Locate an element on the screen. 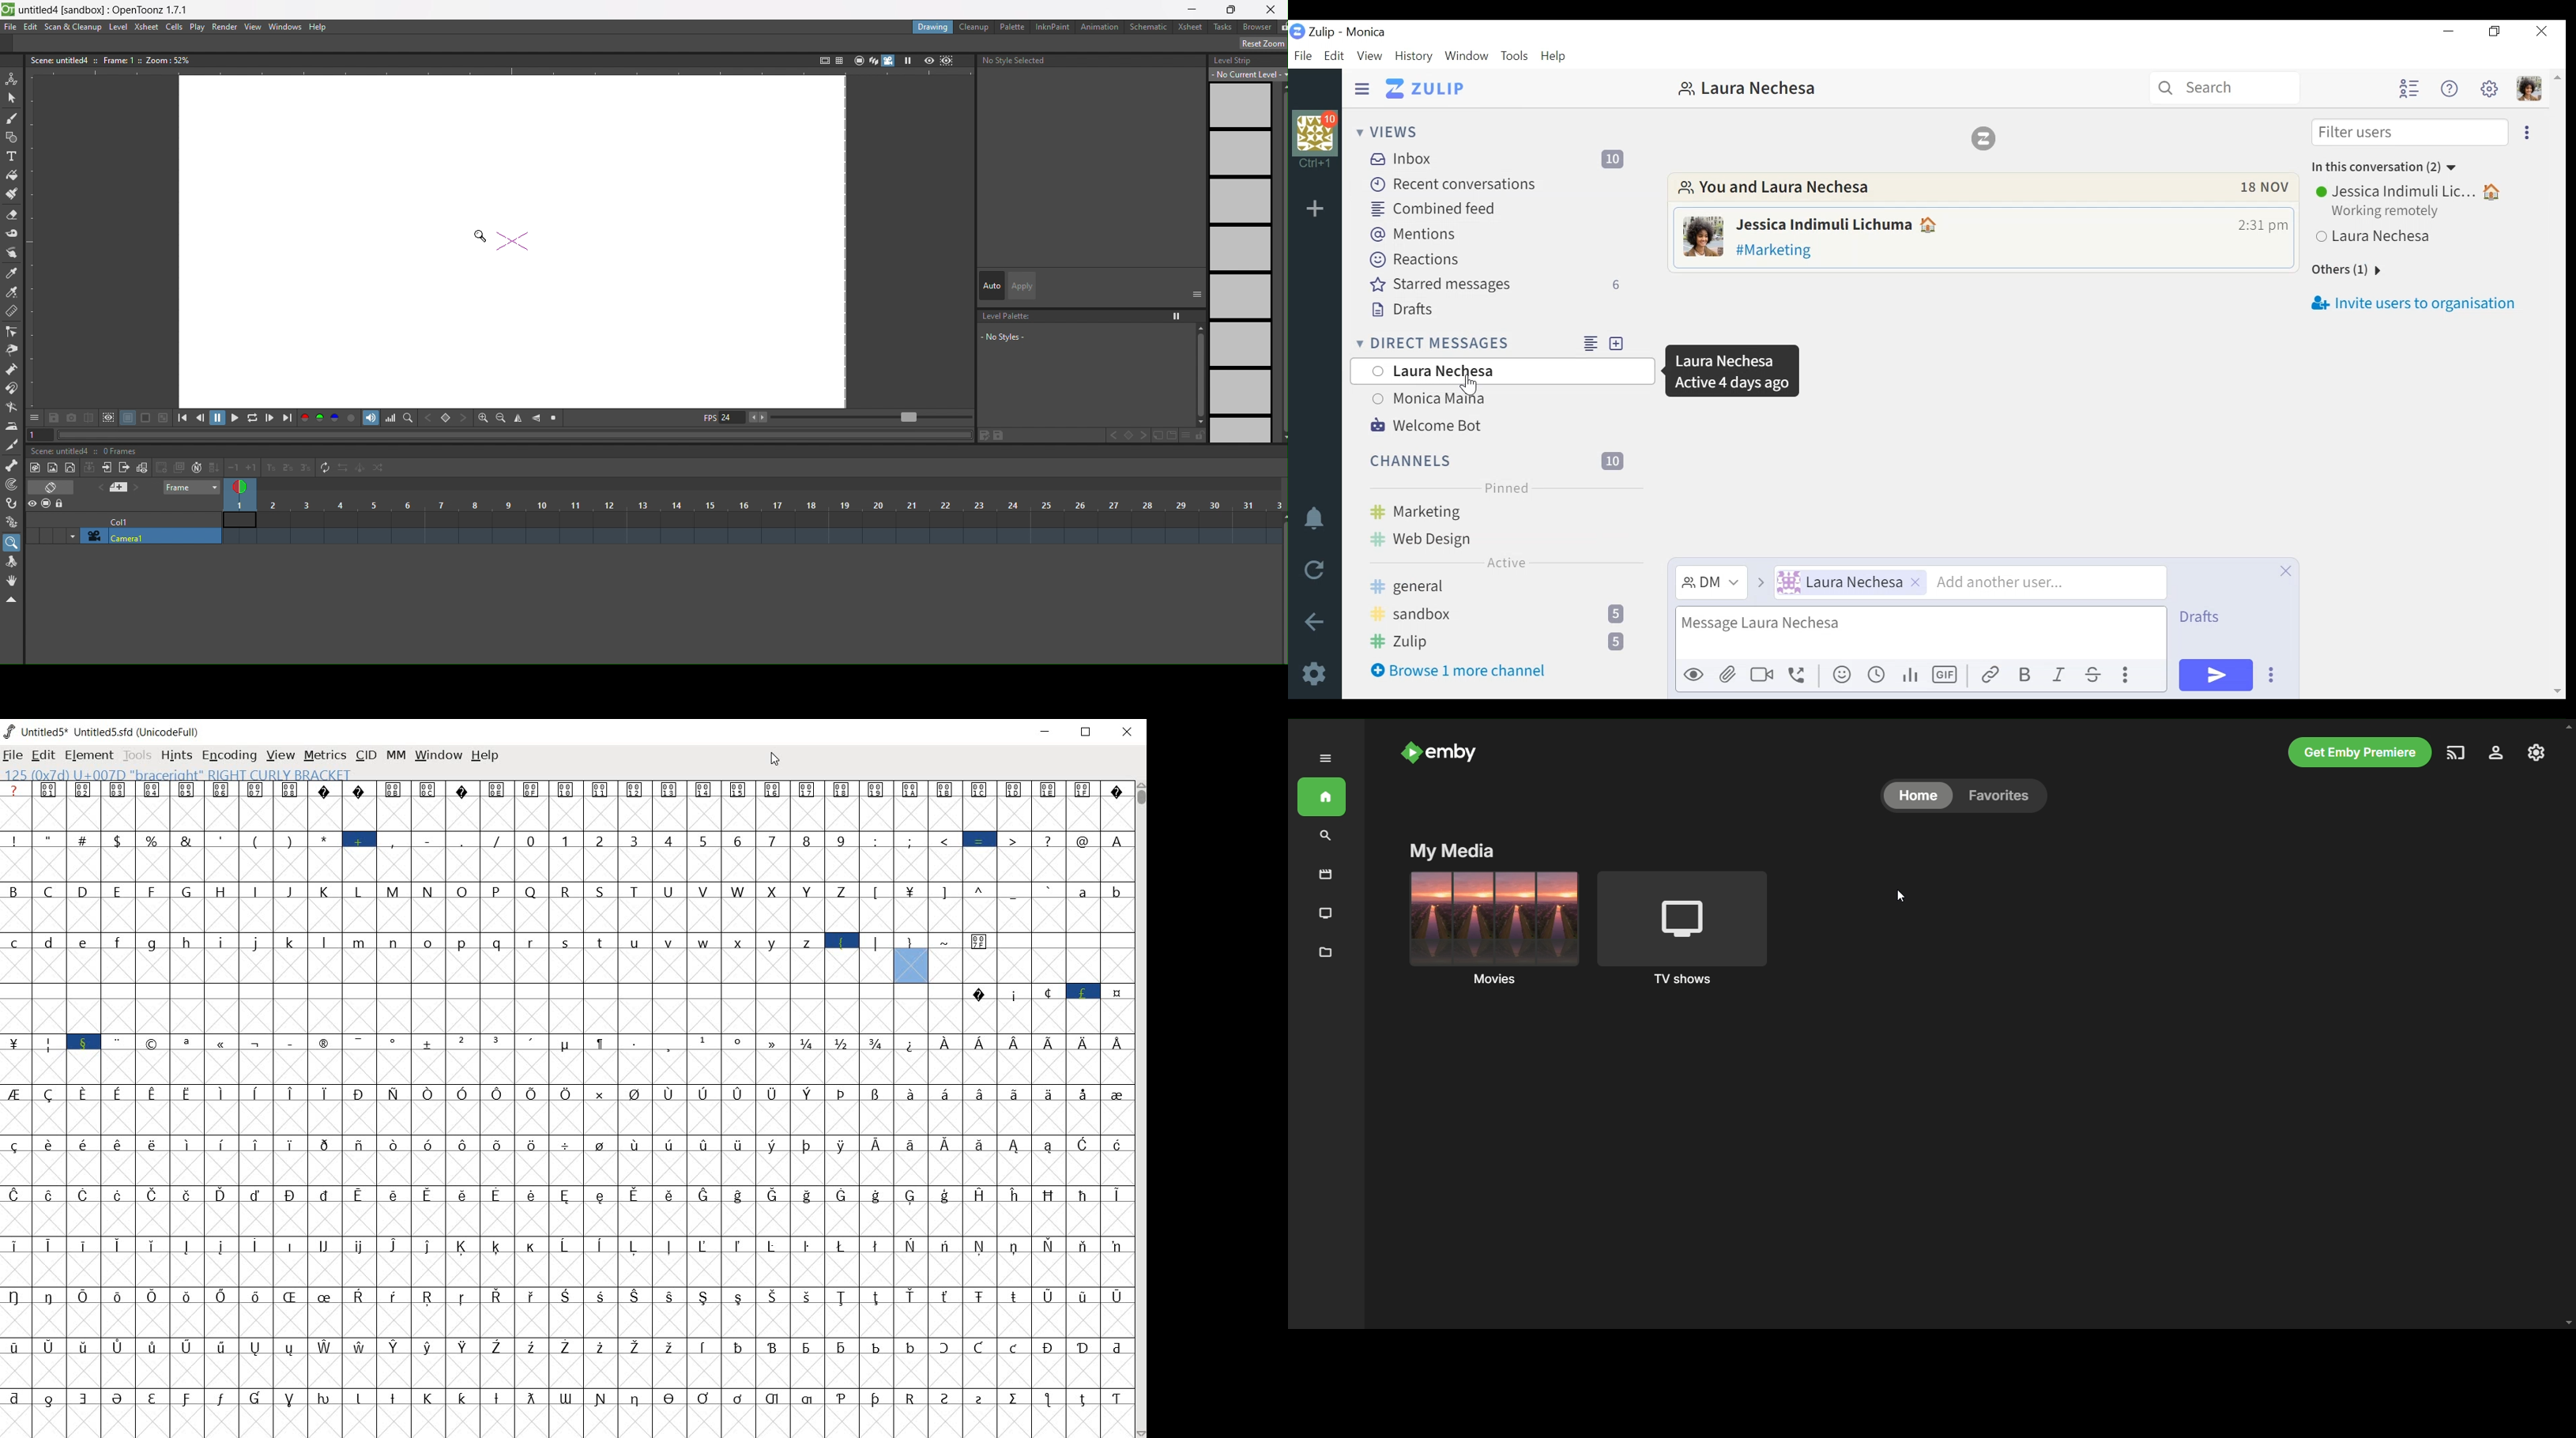  cutter tool is located at coordinates (12, 445).